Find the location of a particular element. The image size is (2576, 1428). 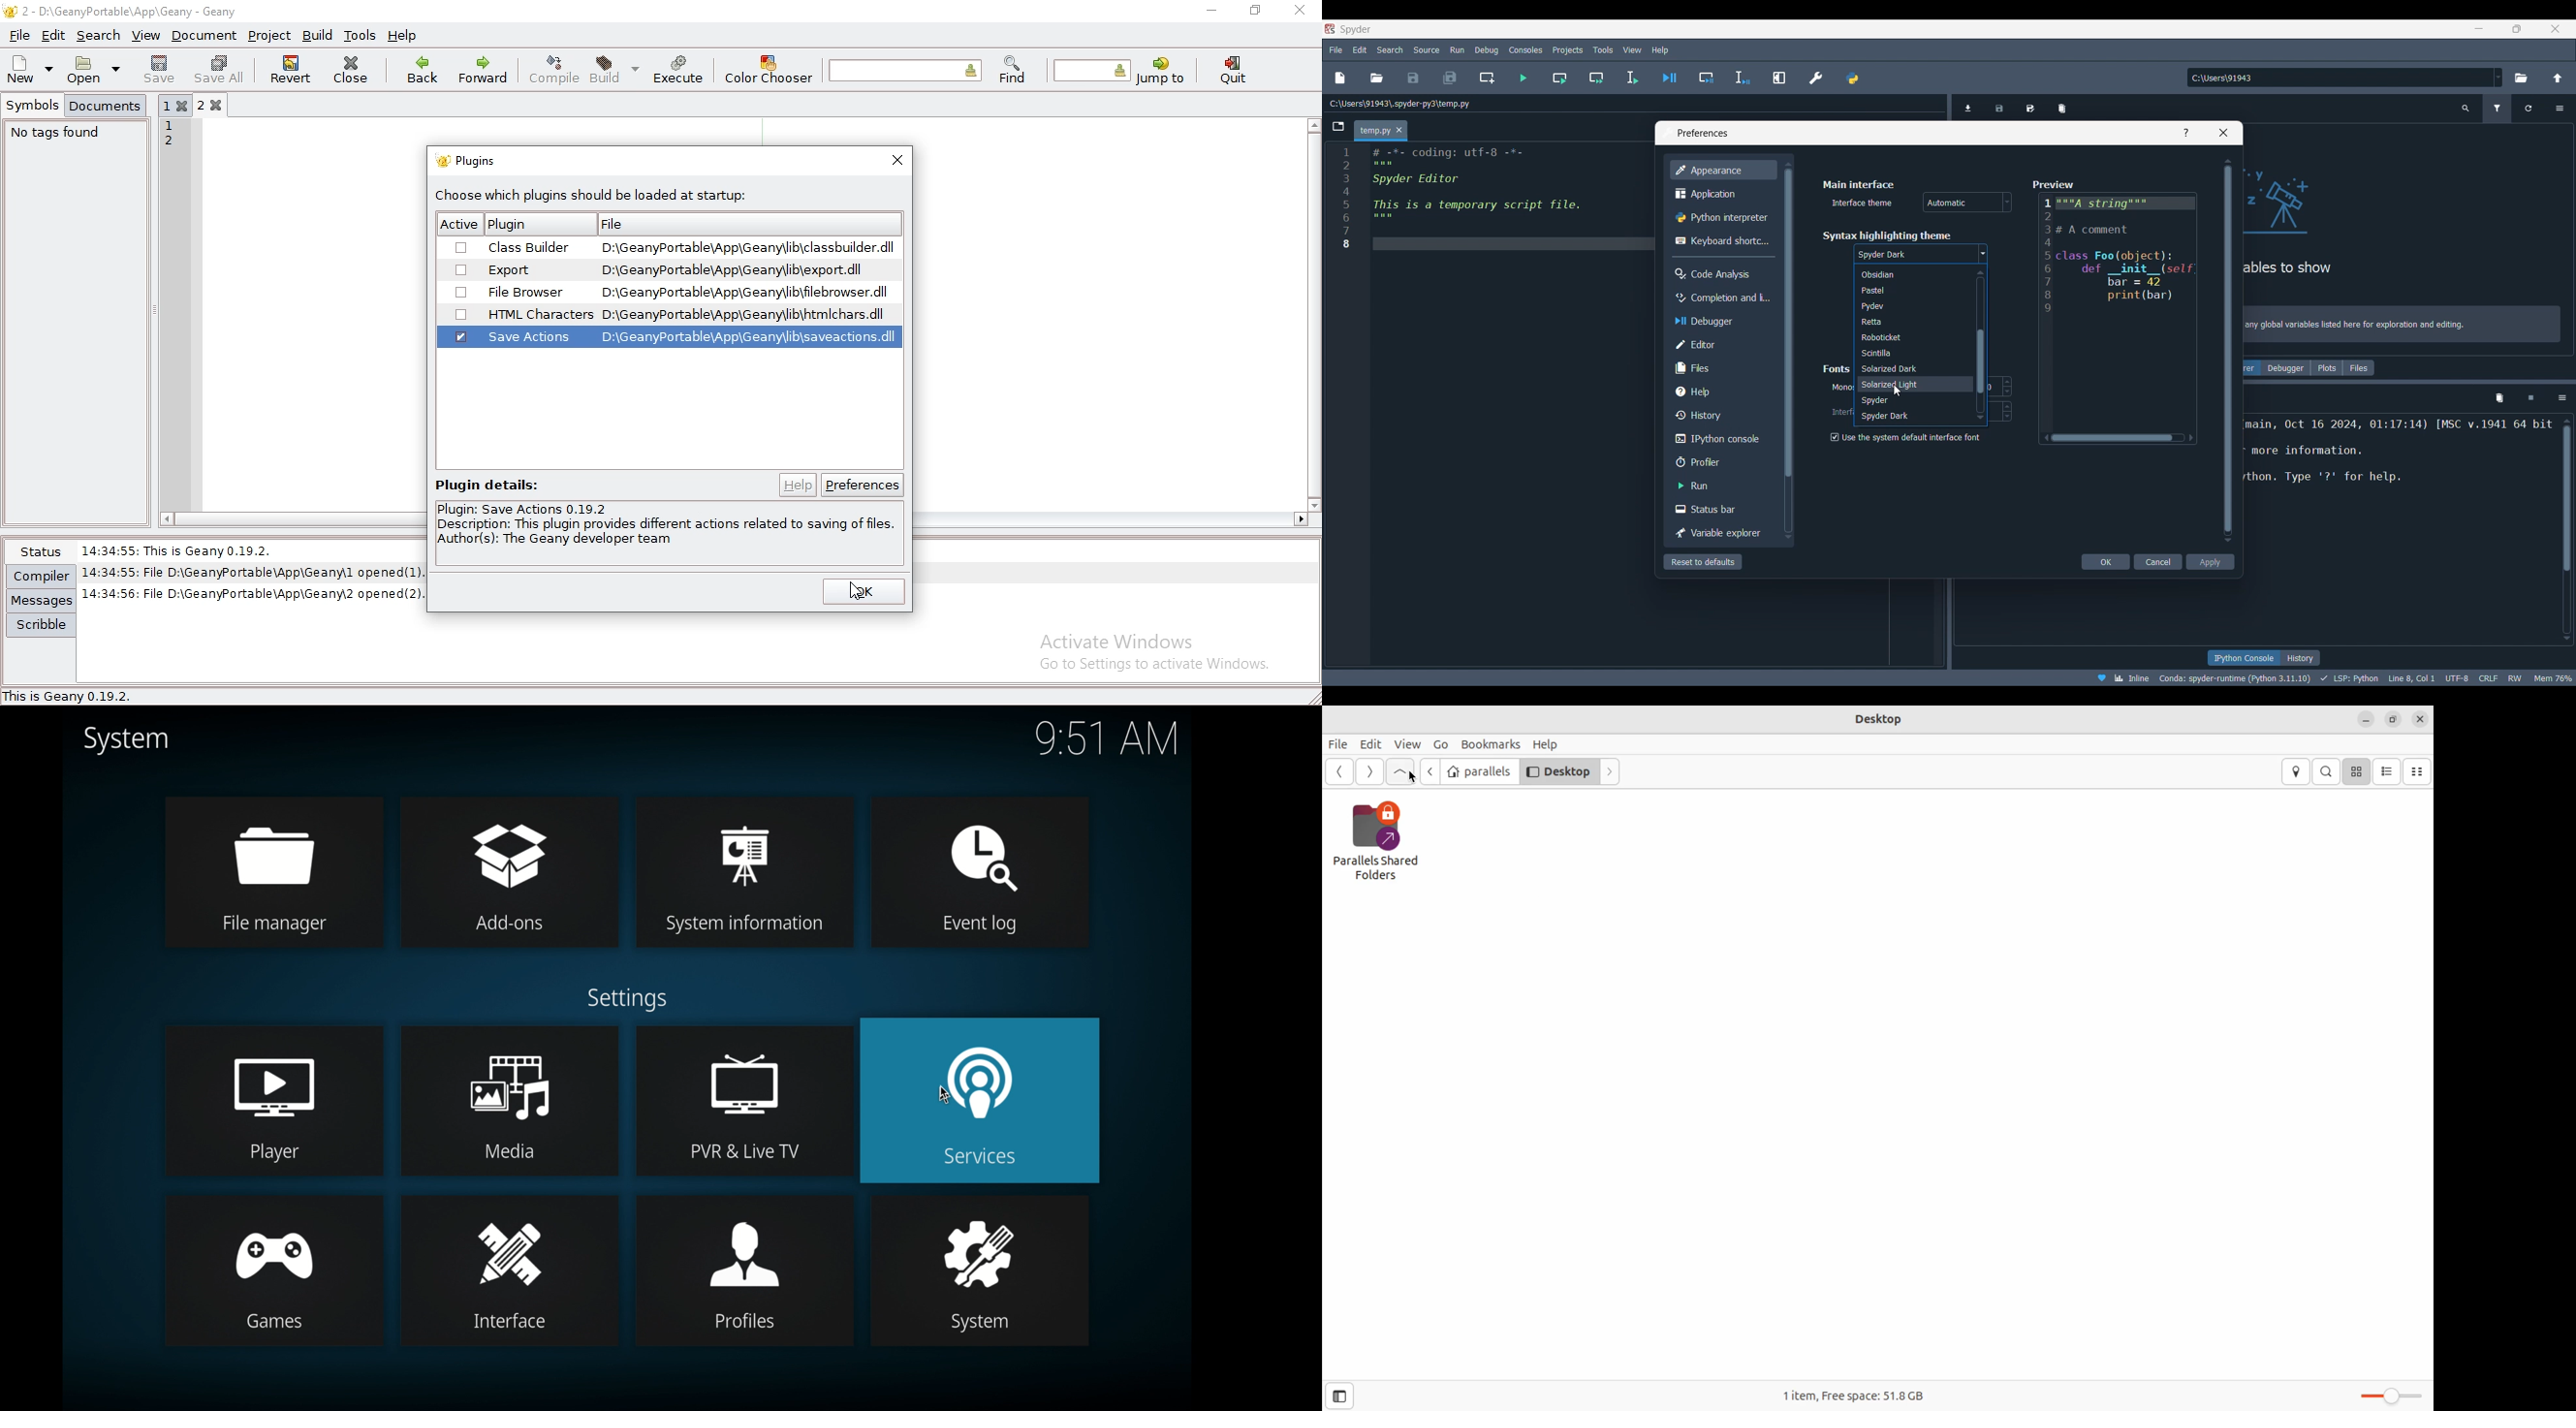

Debug file is located at coordinates (1669, 77).